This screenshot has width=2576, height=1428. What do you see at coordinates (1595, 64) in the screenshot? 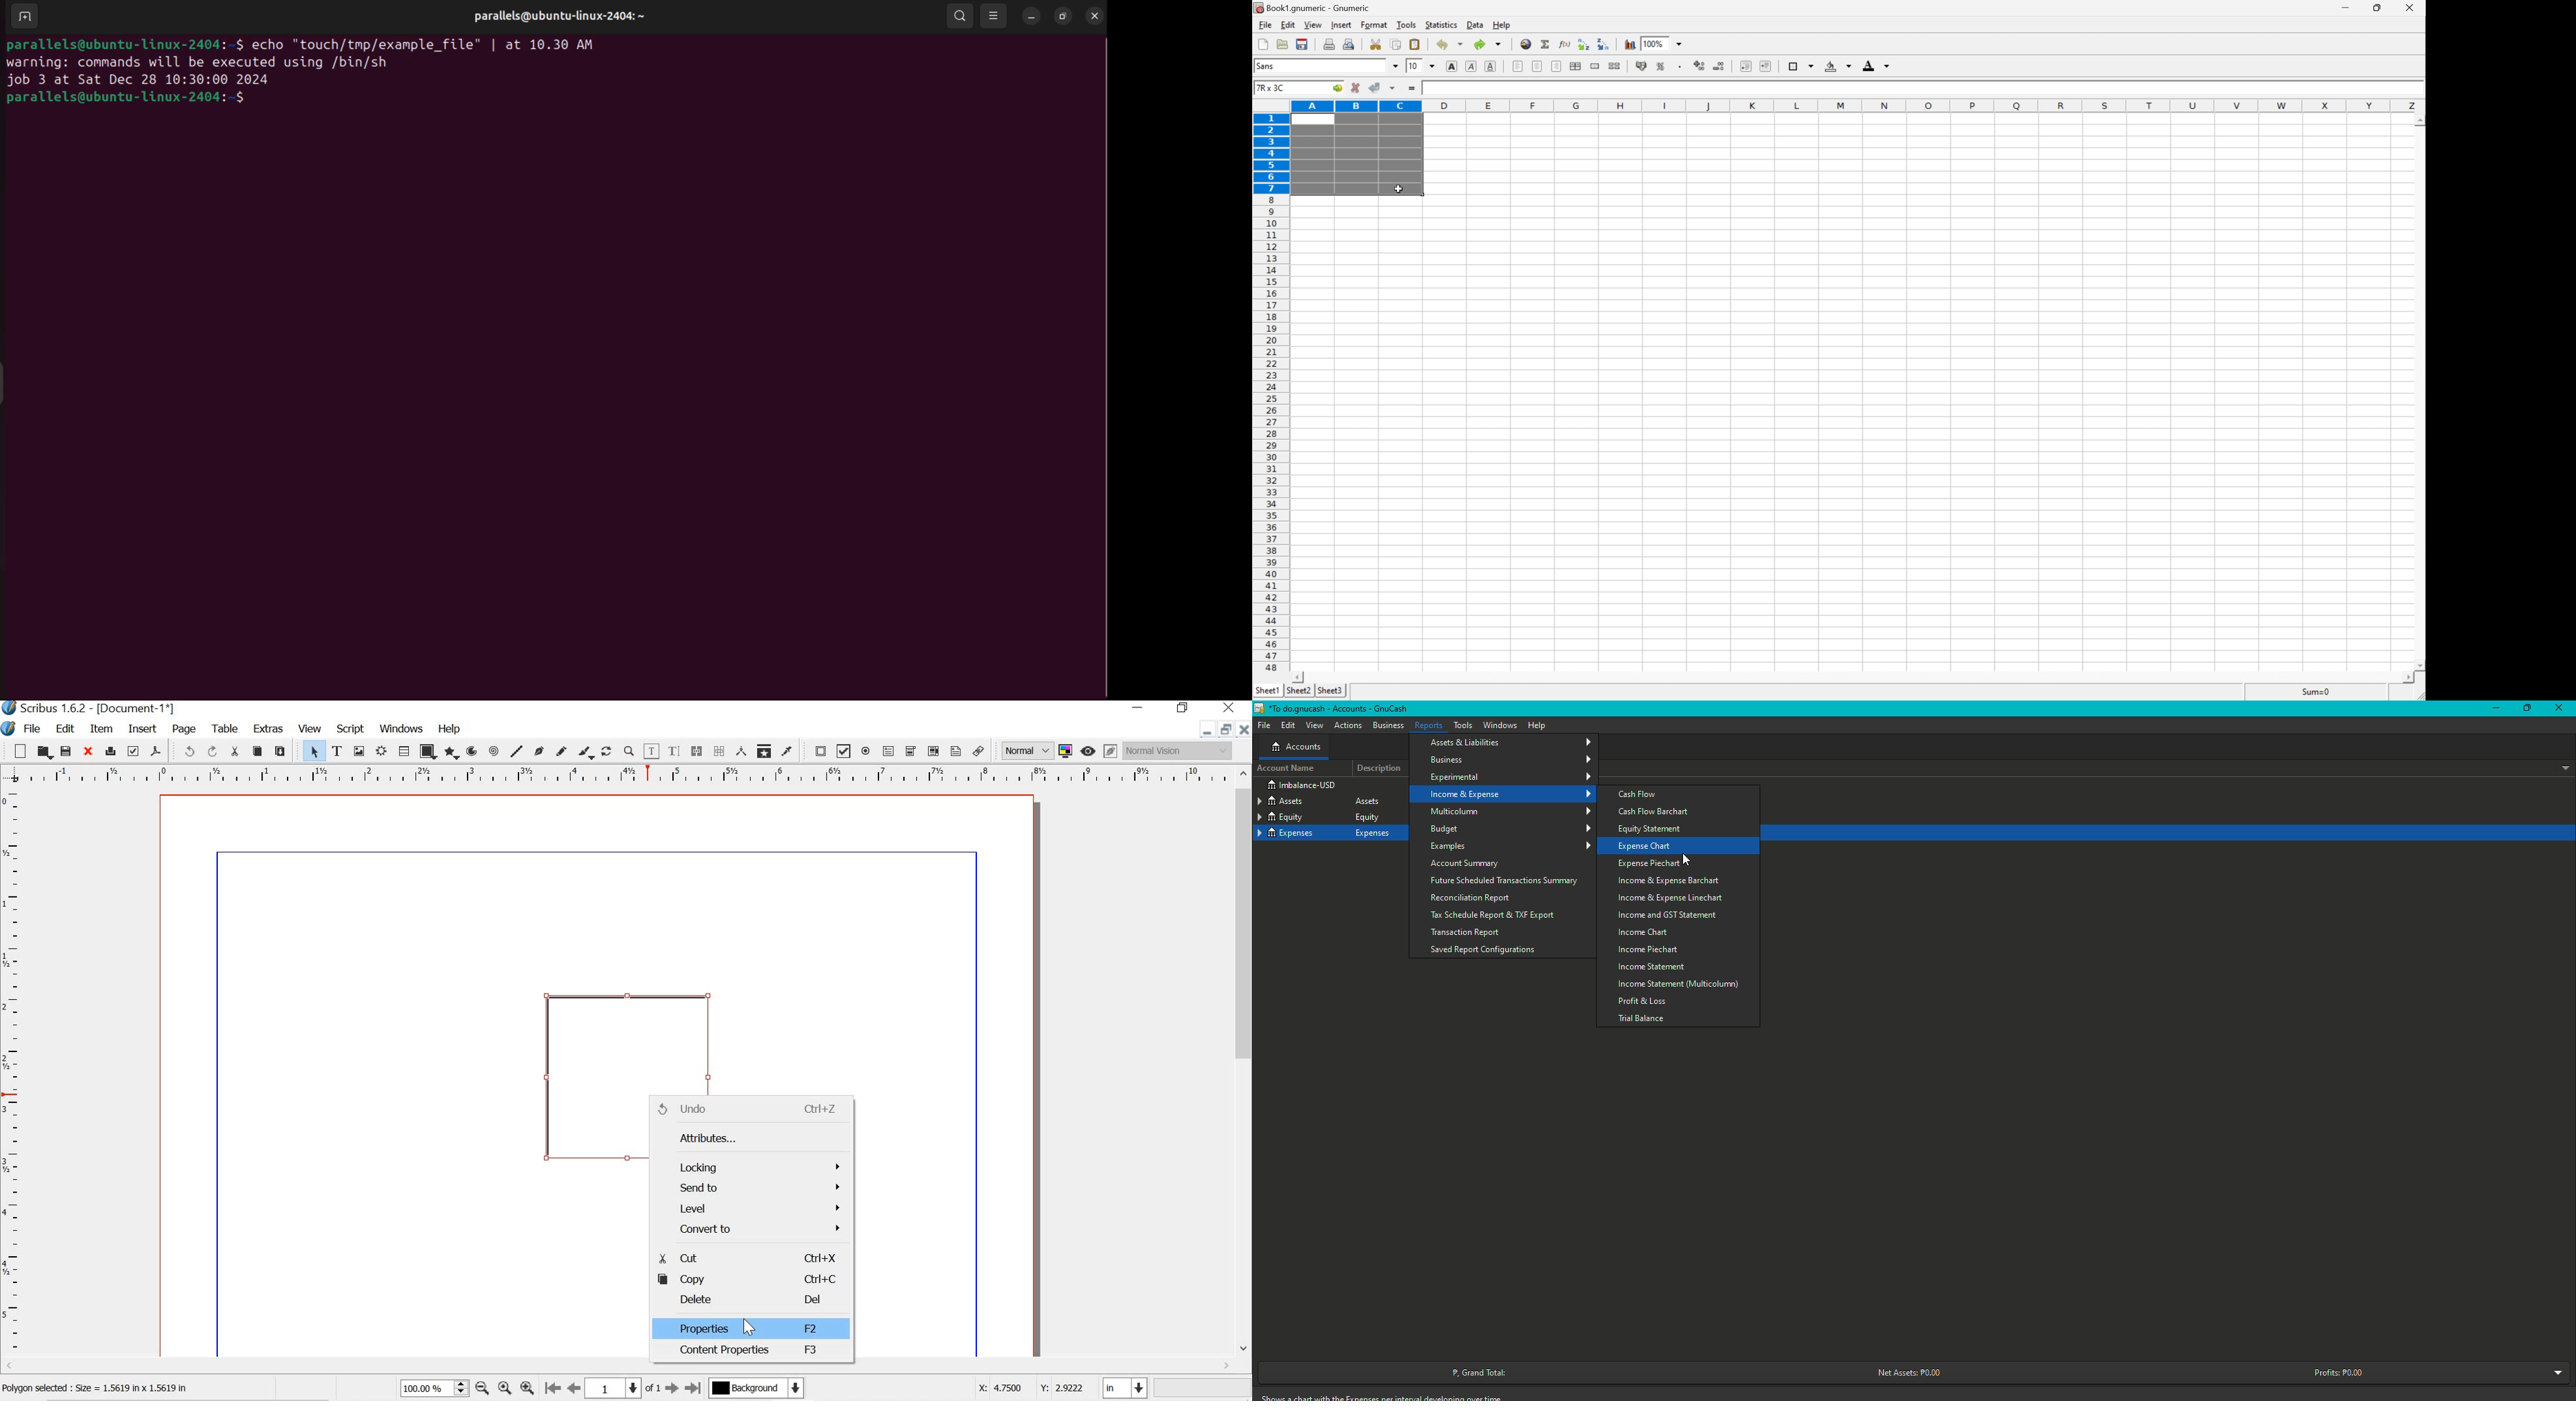
I see `merge a range of cells` at bounding box center [1595, 64].